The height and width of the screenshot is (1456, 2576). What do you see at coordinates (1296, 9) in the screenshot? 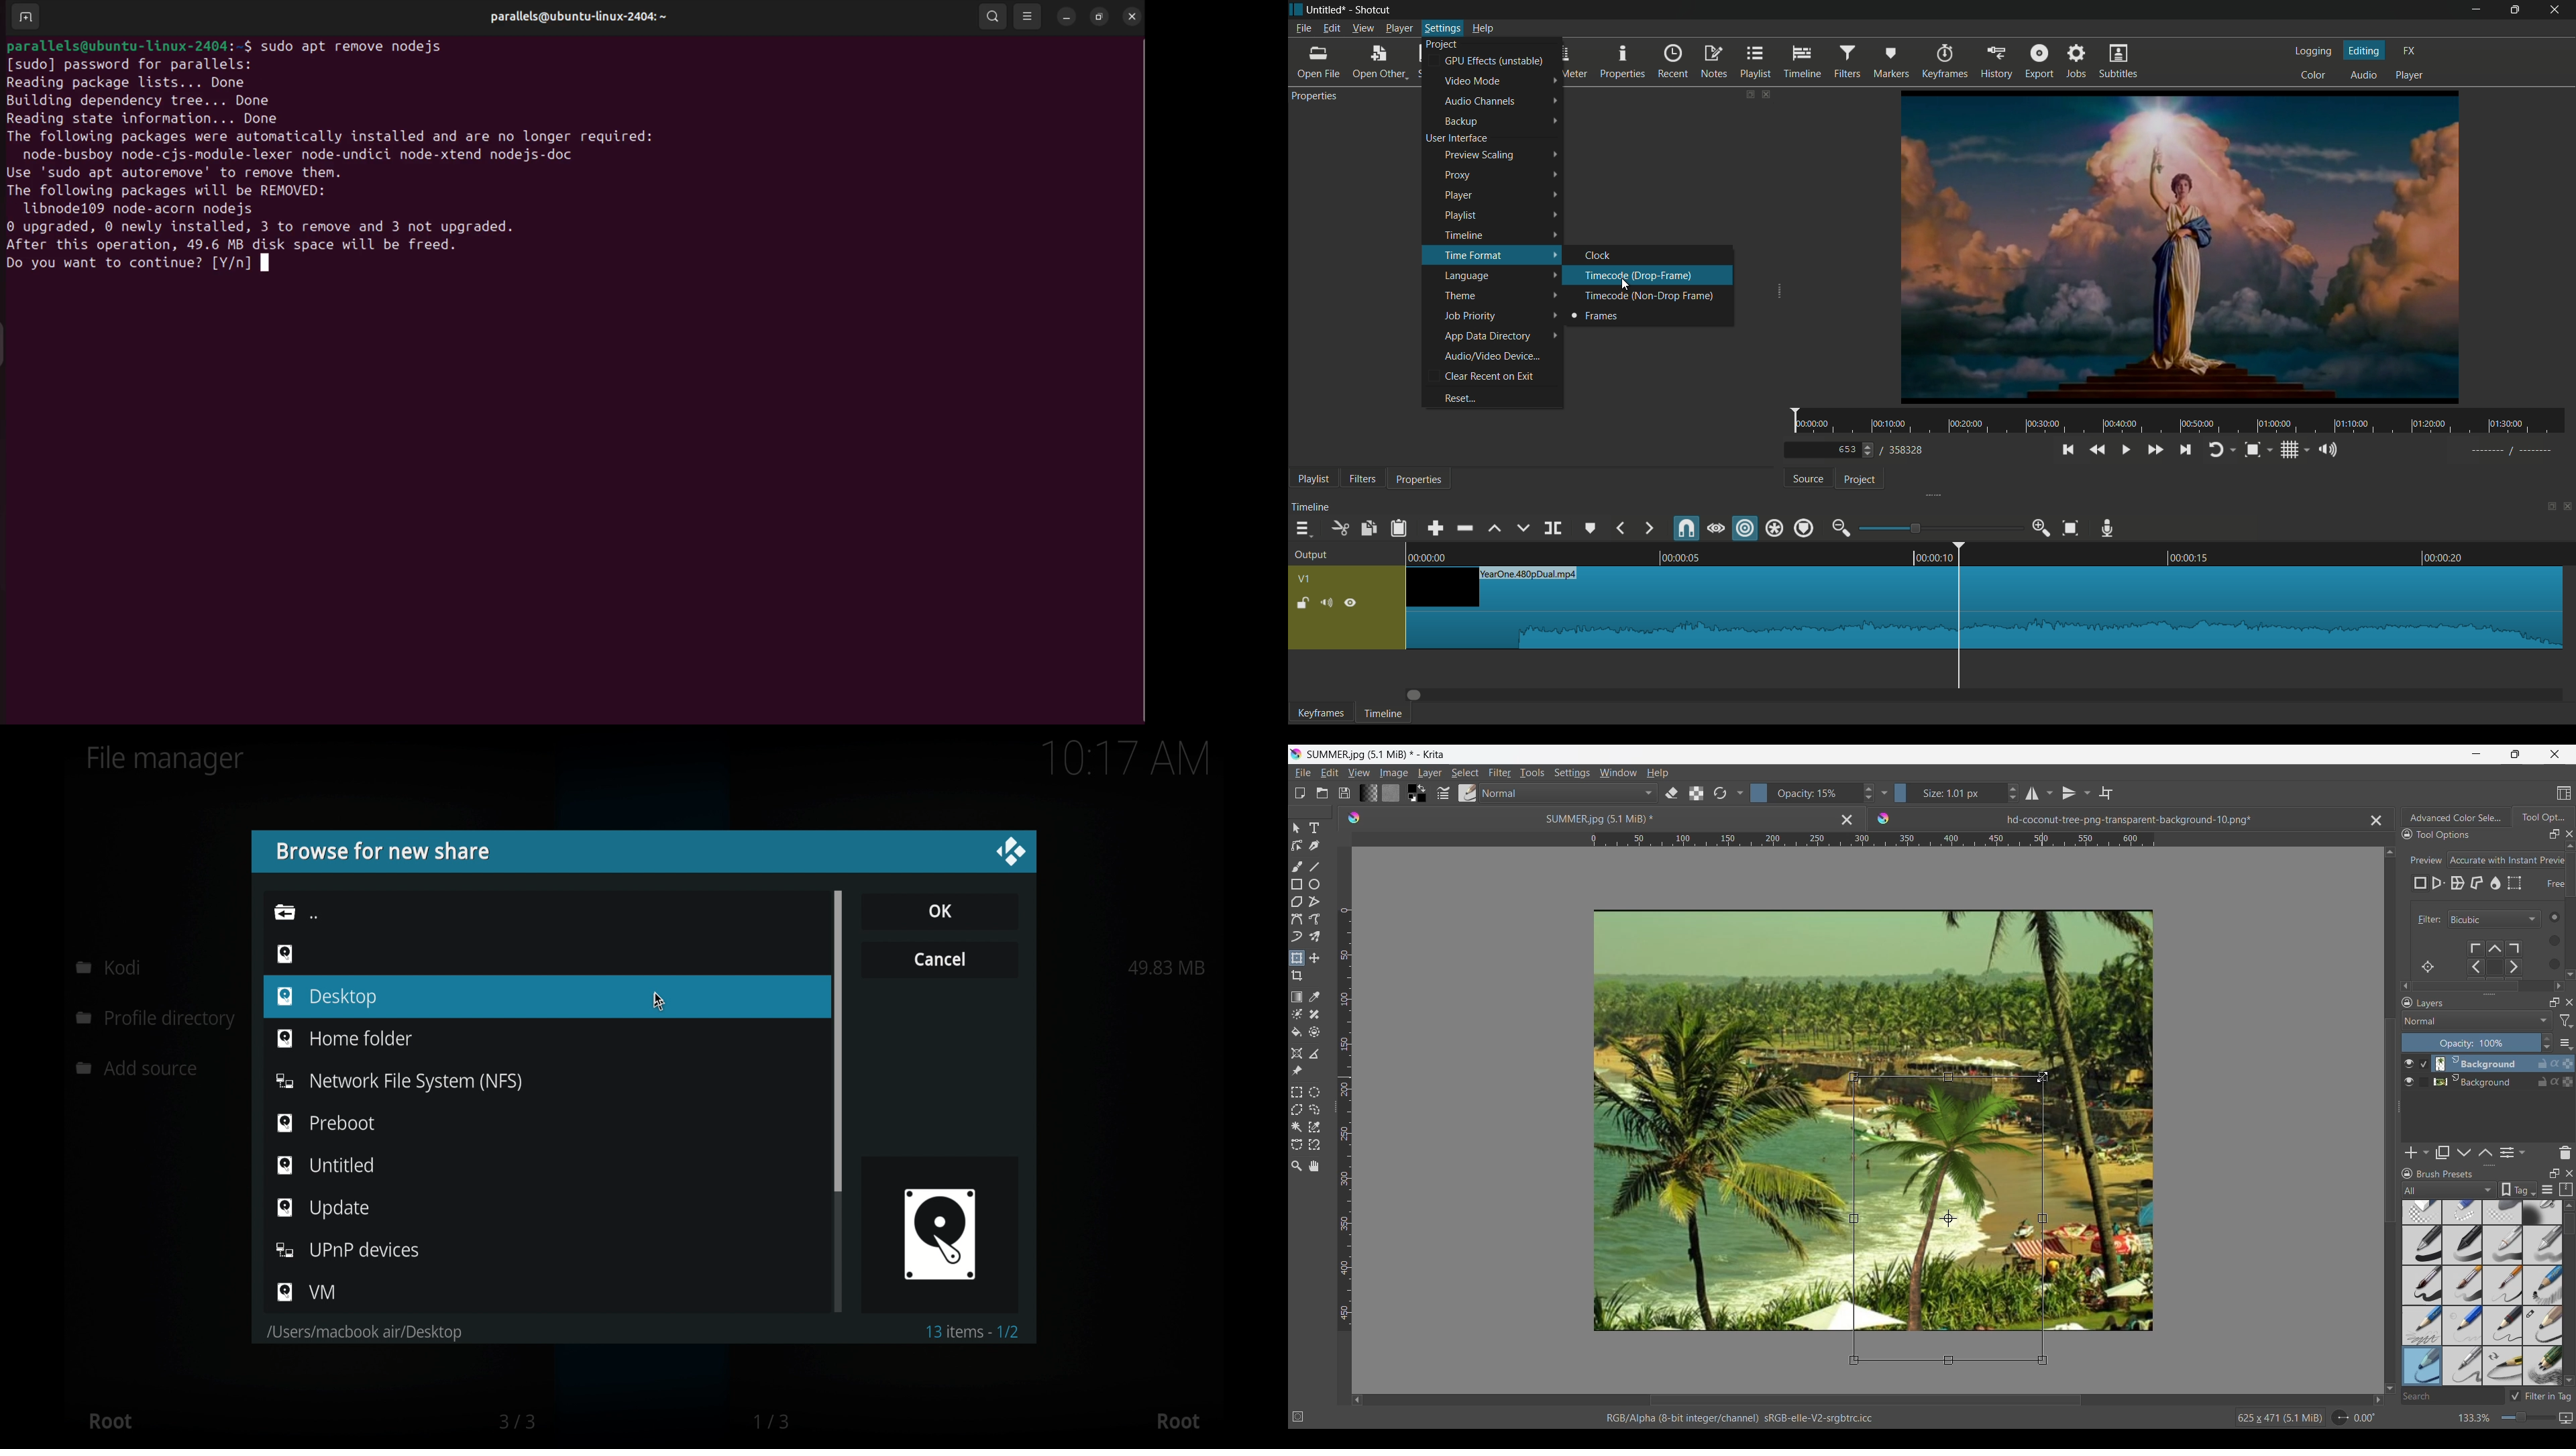
I see `app icon` at bounding box center [1296, 9].